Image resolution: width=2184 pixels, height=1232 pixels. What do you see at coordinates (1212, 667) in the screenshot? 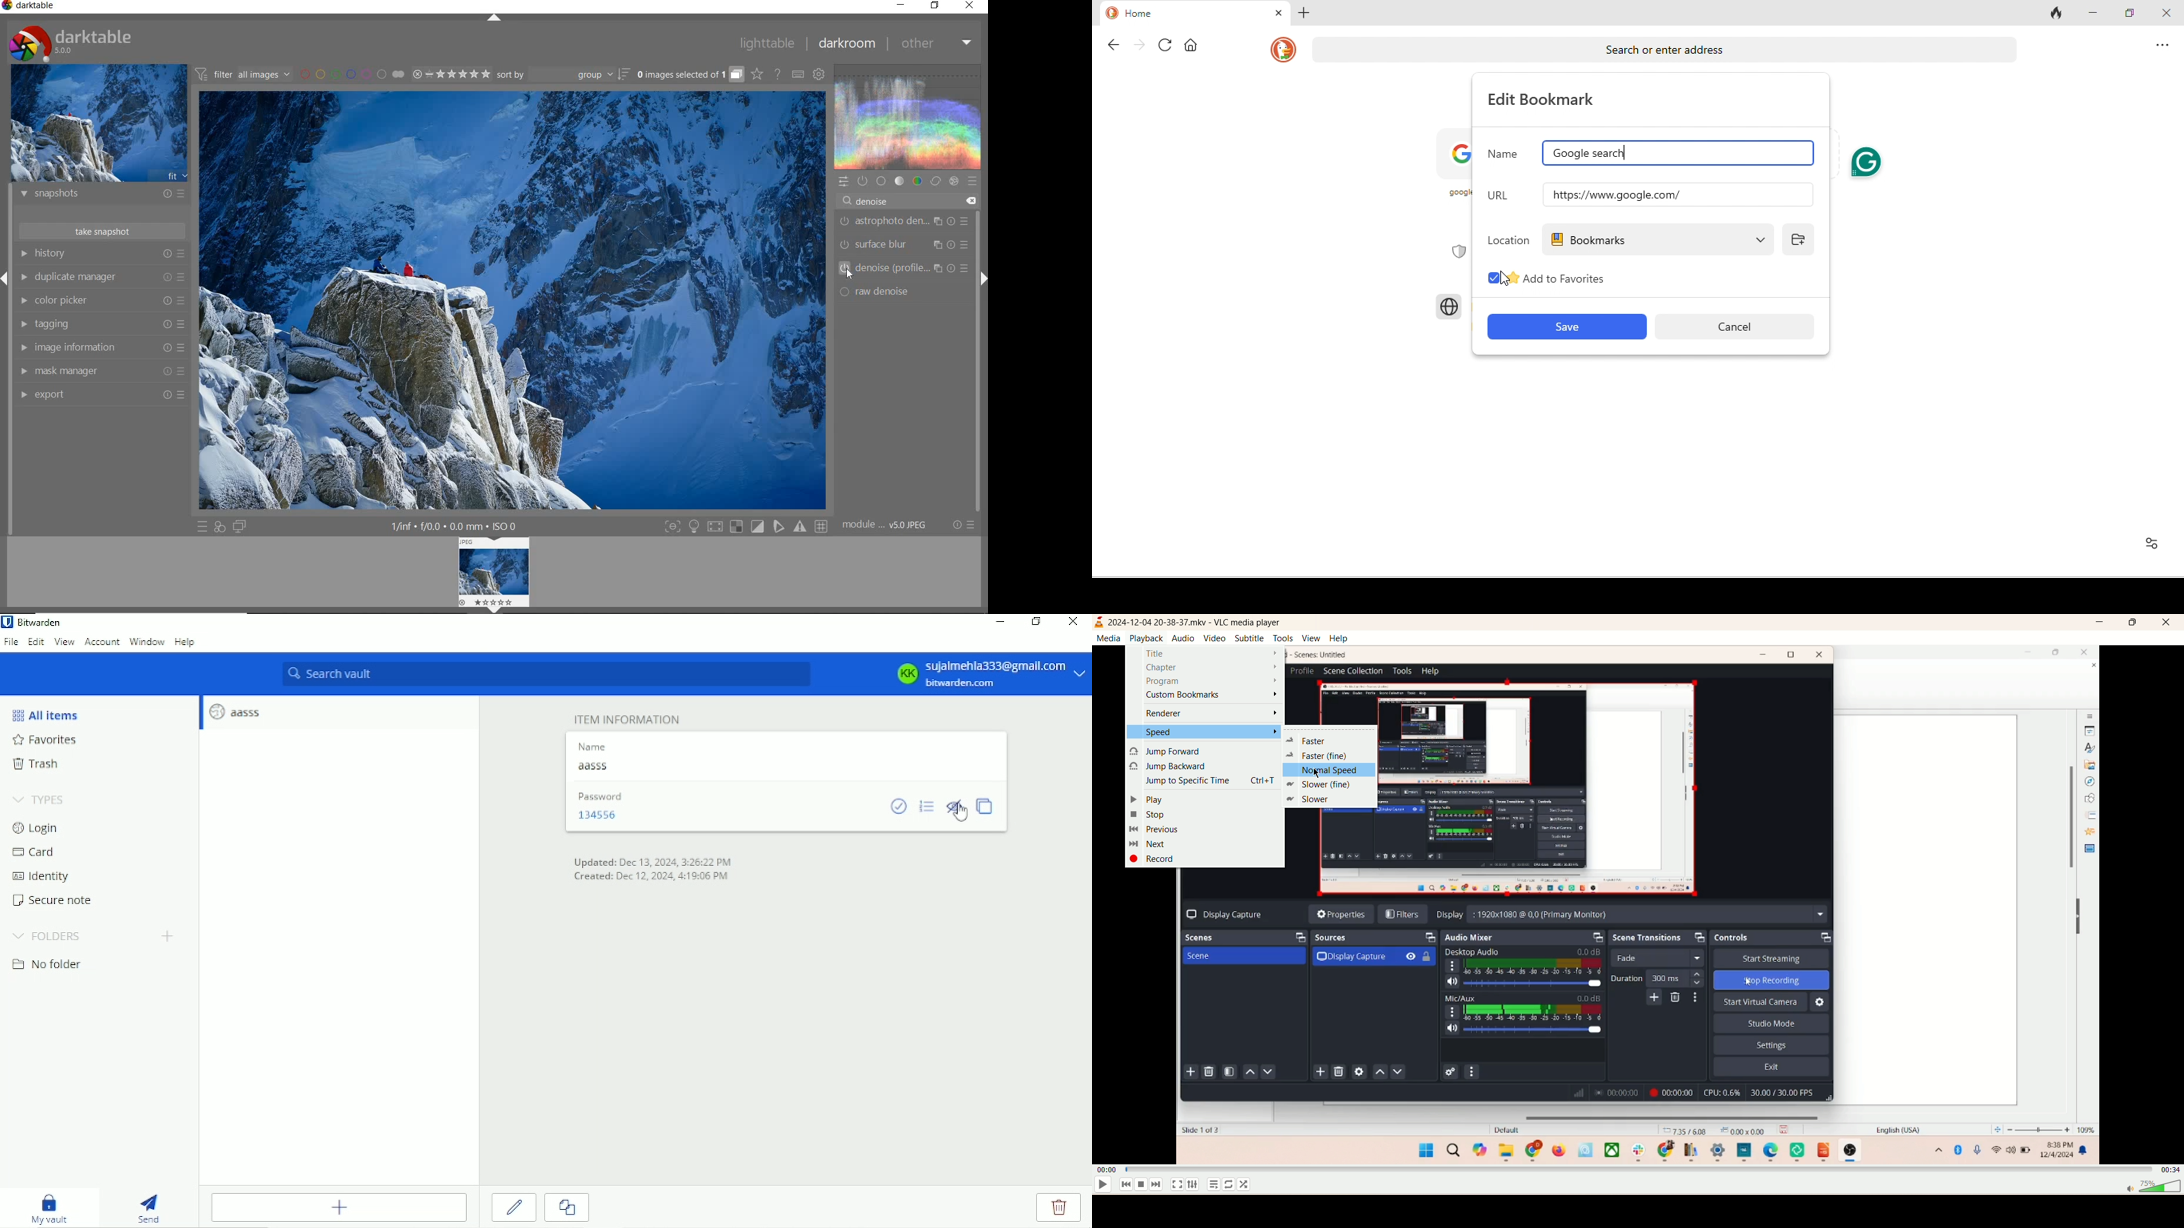
I see `chapter` at bounding box center [1212, 667].